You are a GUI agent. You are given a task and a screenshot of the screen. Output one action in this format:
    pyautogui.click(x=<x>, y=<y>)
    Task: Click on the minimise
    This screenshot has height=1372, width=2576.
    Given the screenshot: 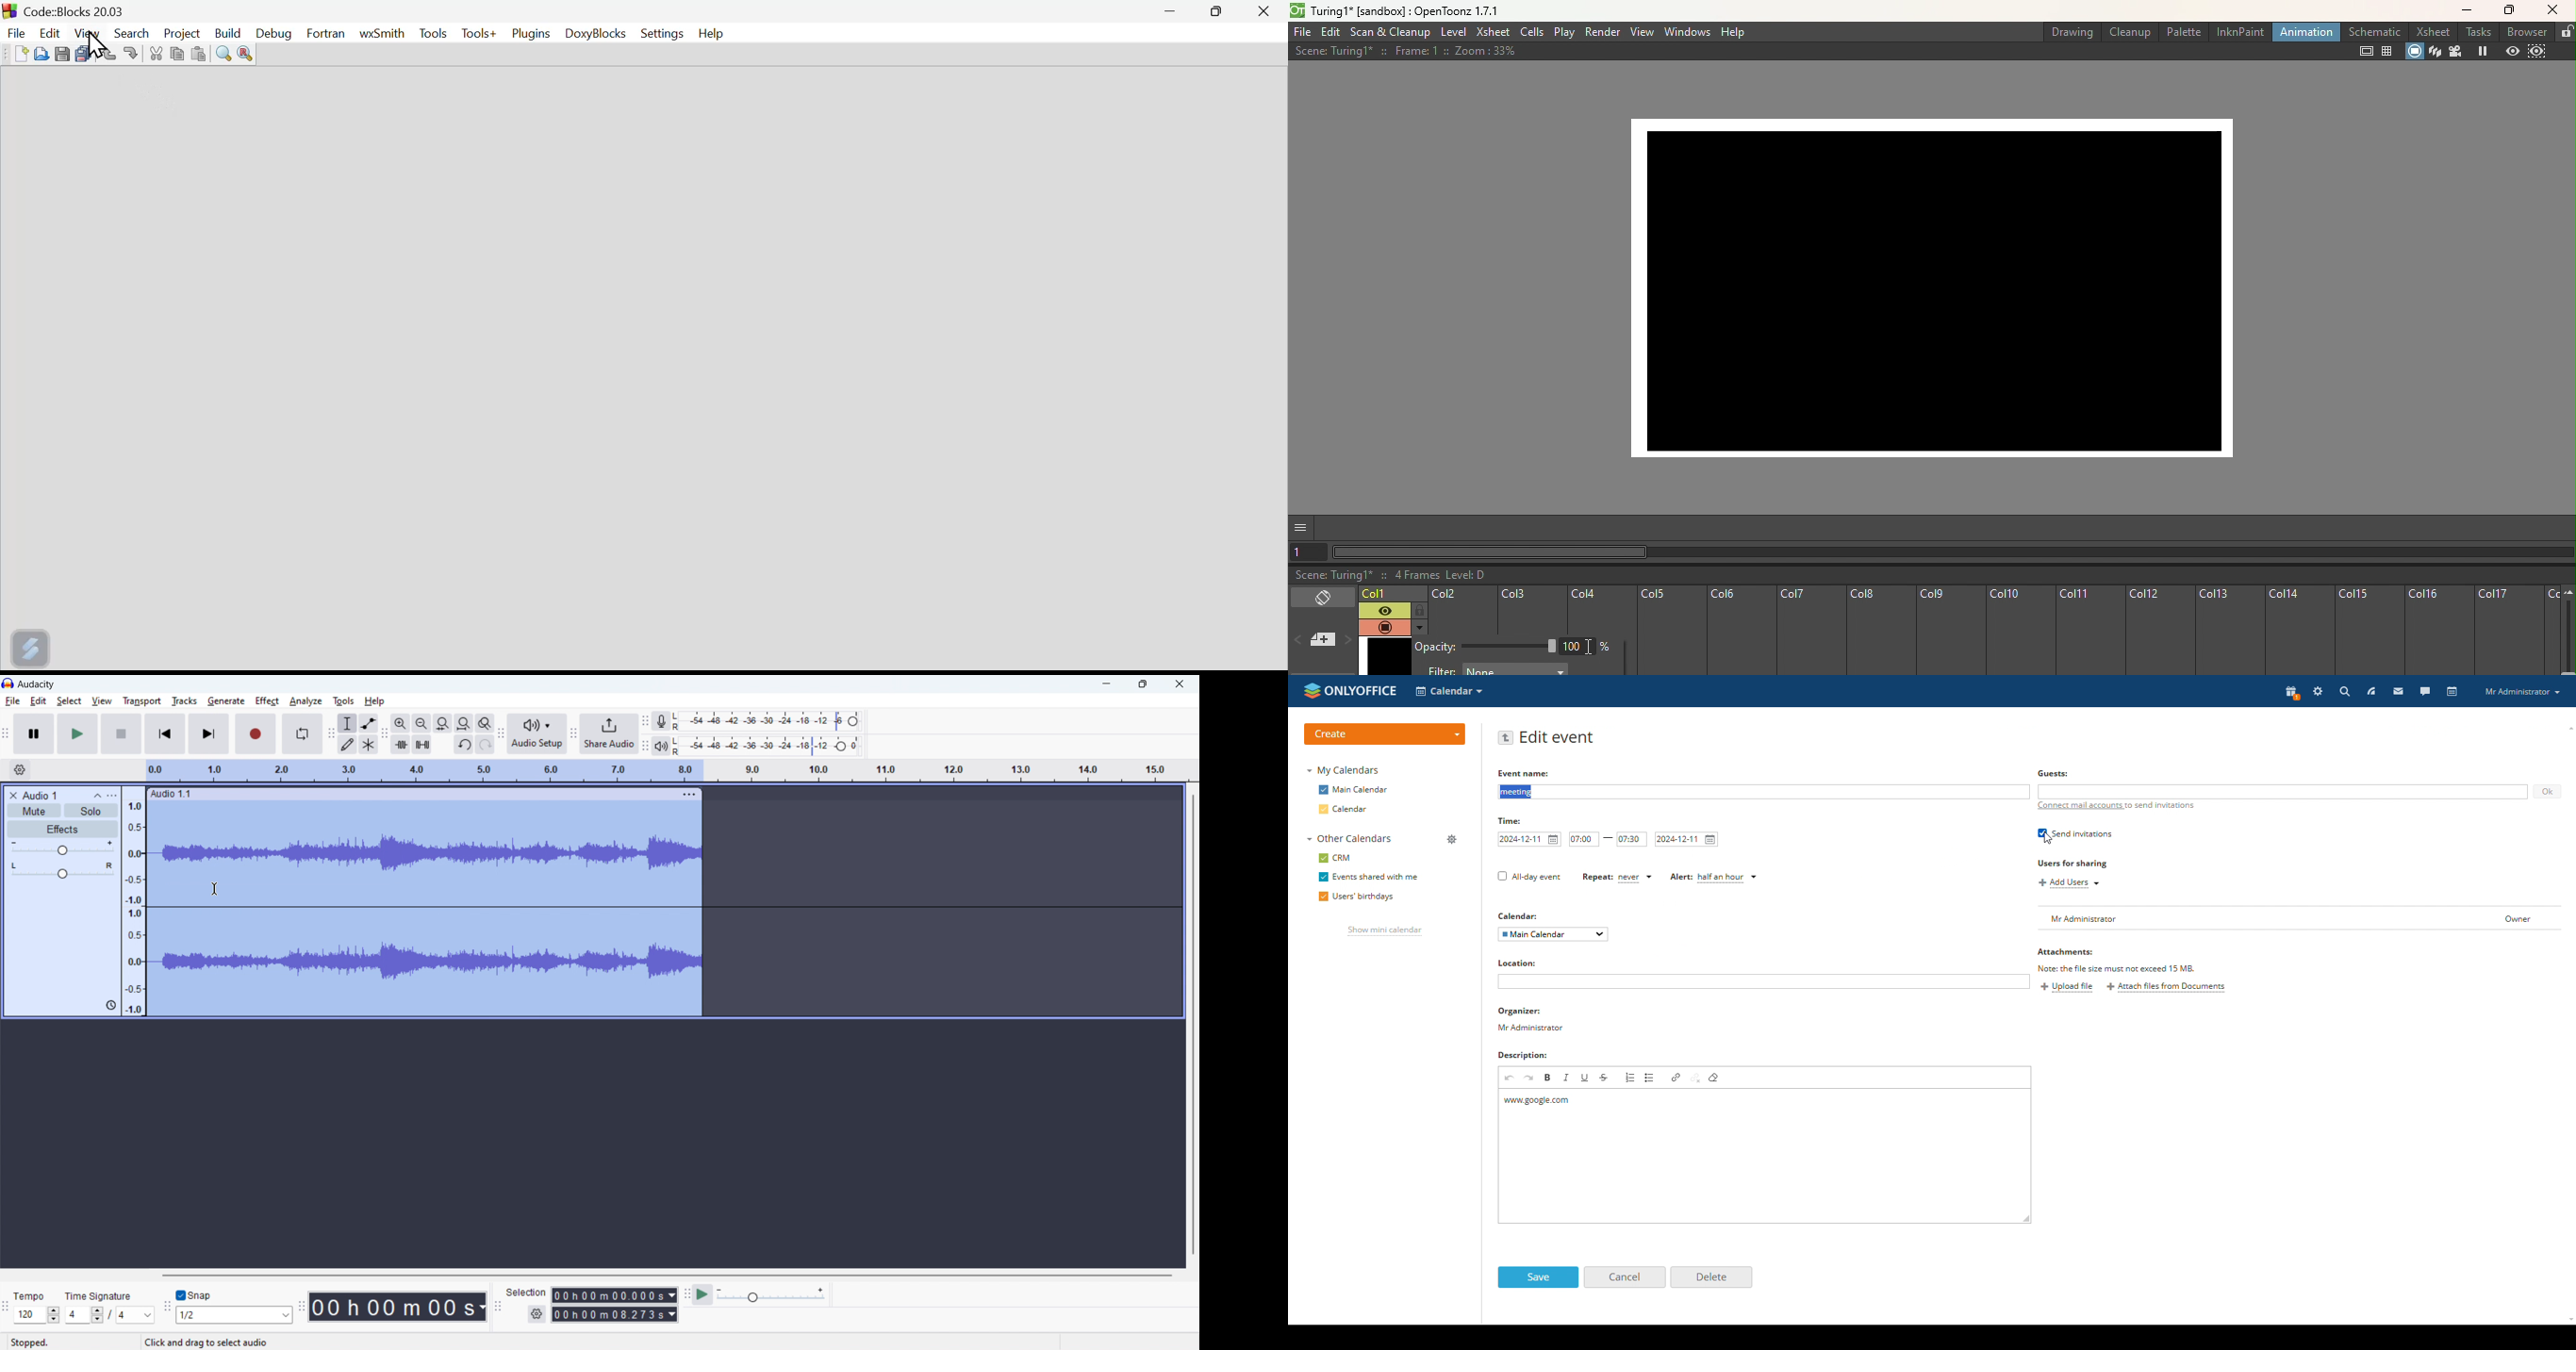 What is the action you would take?
    pyautogui.click(x=1172, y=13)
    